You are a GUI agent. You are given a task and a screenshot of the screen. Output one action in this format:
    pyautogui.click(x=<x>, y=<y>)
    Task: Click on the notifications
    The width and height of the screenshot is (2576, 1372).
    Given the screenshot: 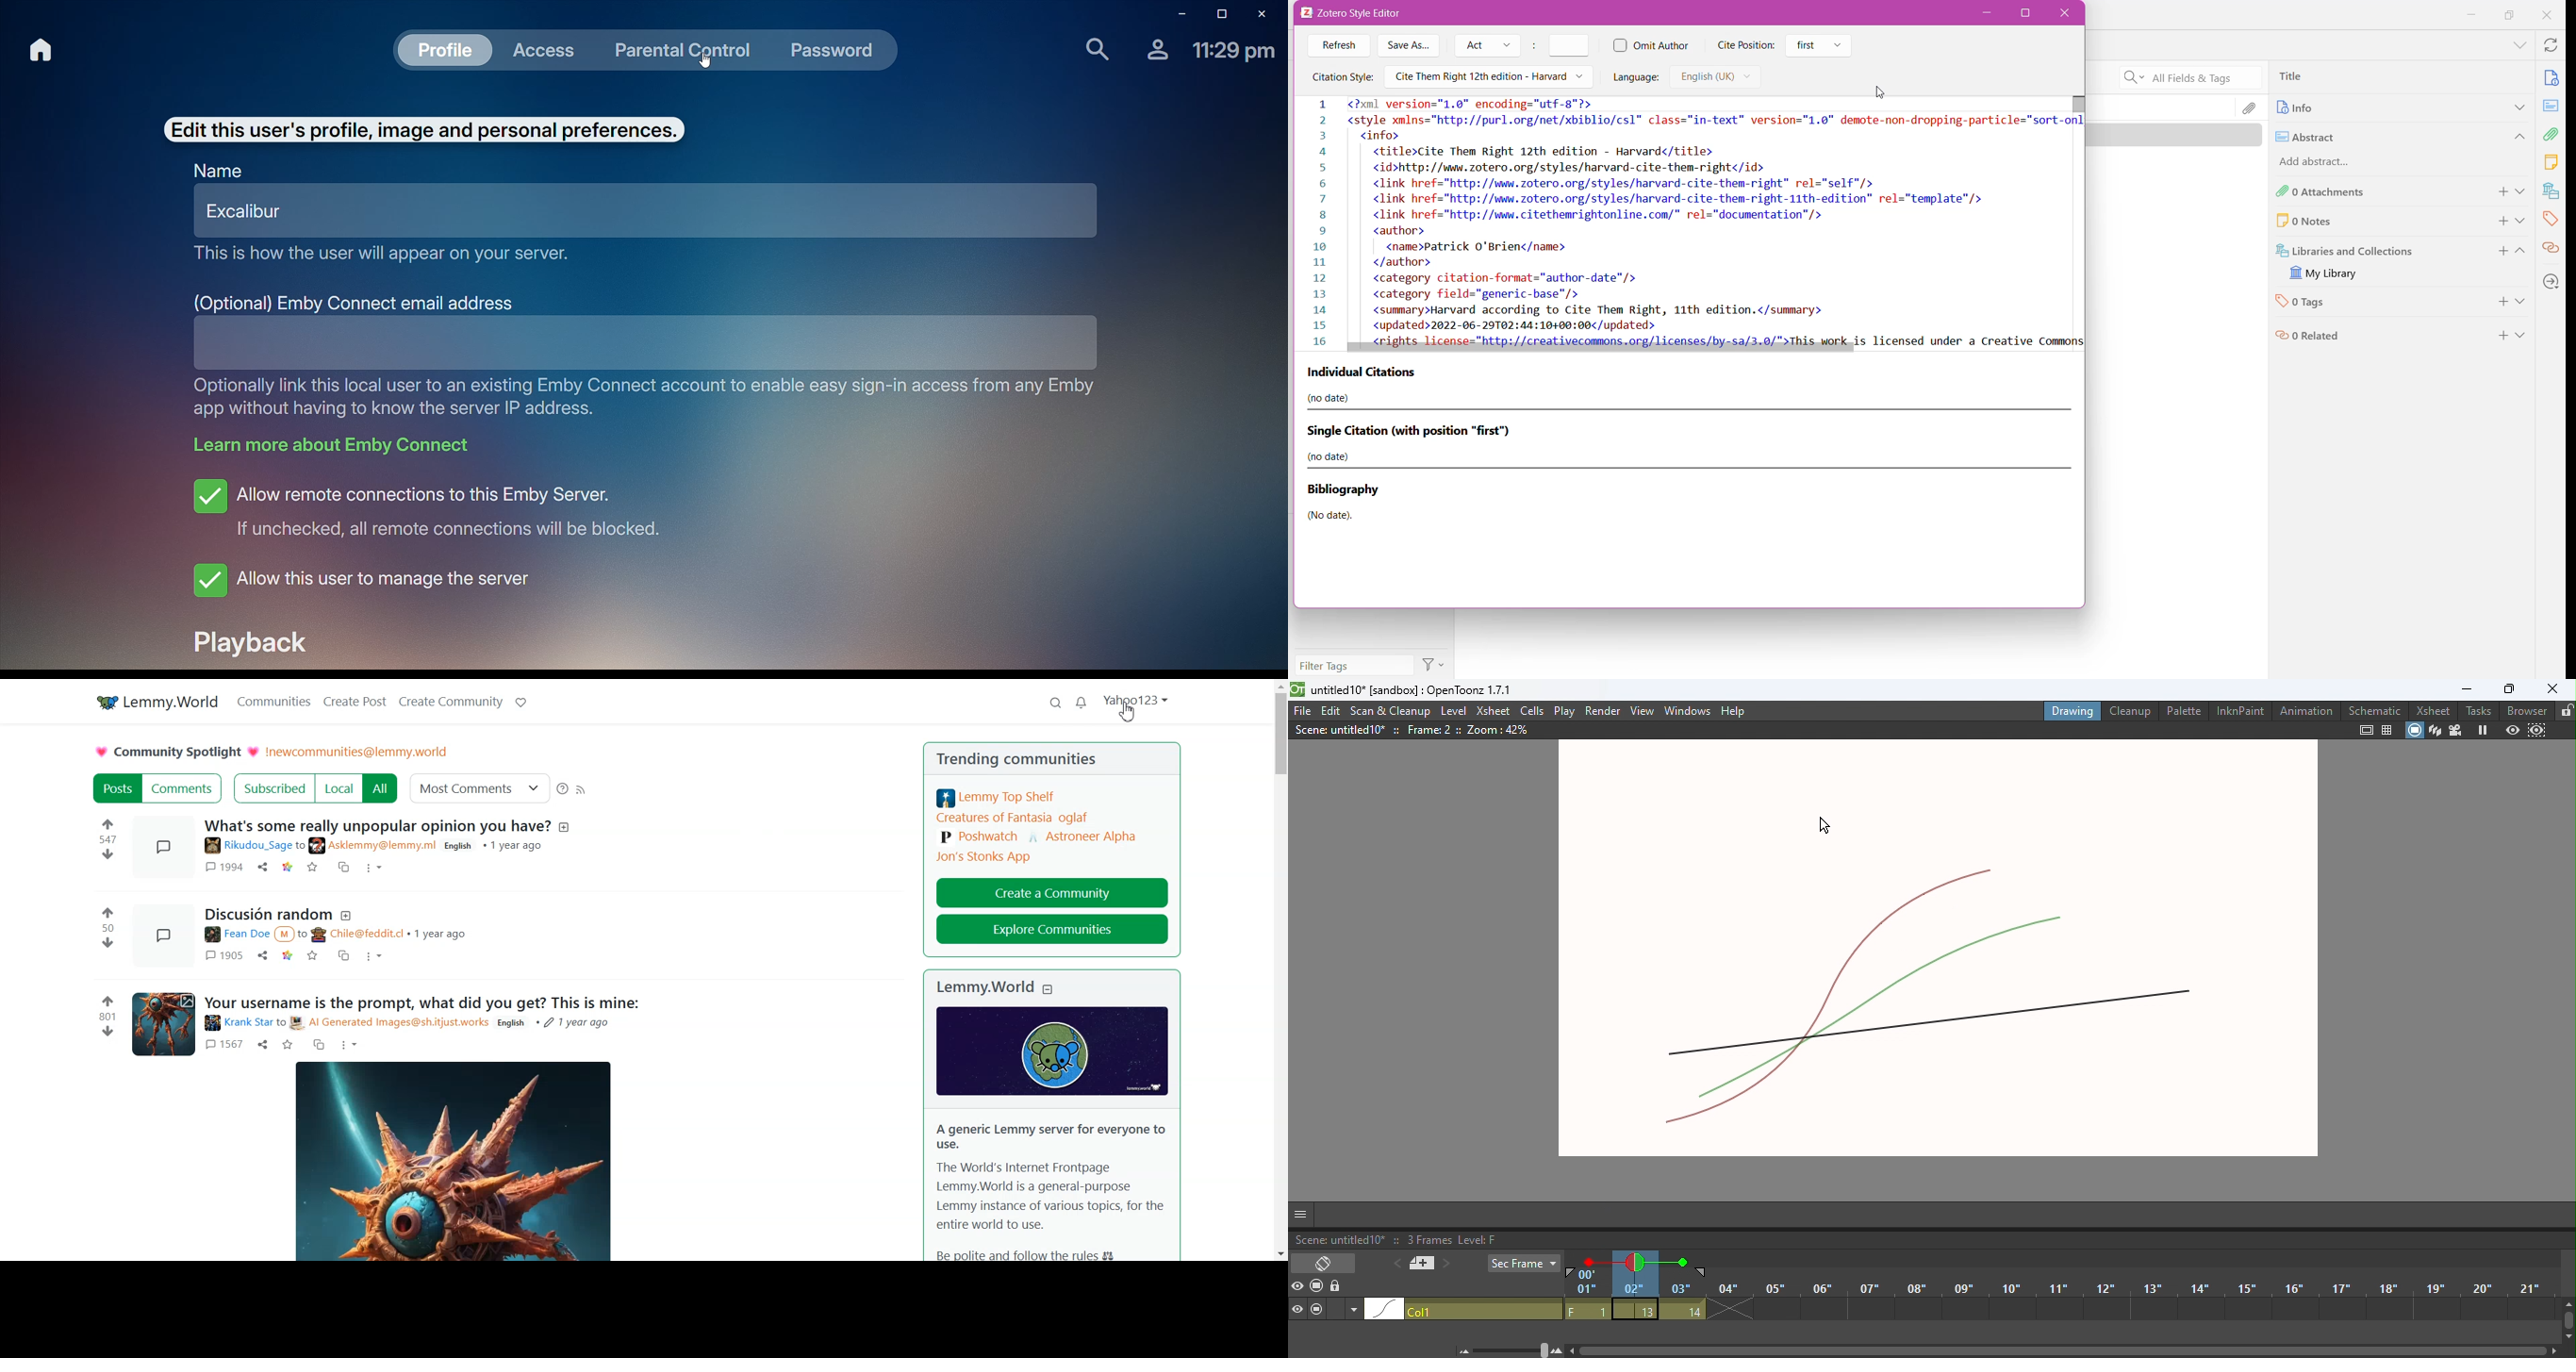 What is the action you would take?
    pyautogui.click(x=1081, y=704)
    